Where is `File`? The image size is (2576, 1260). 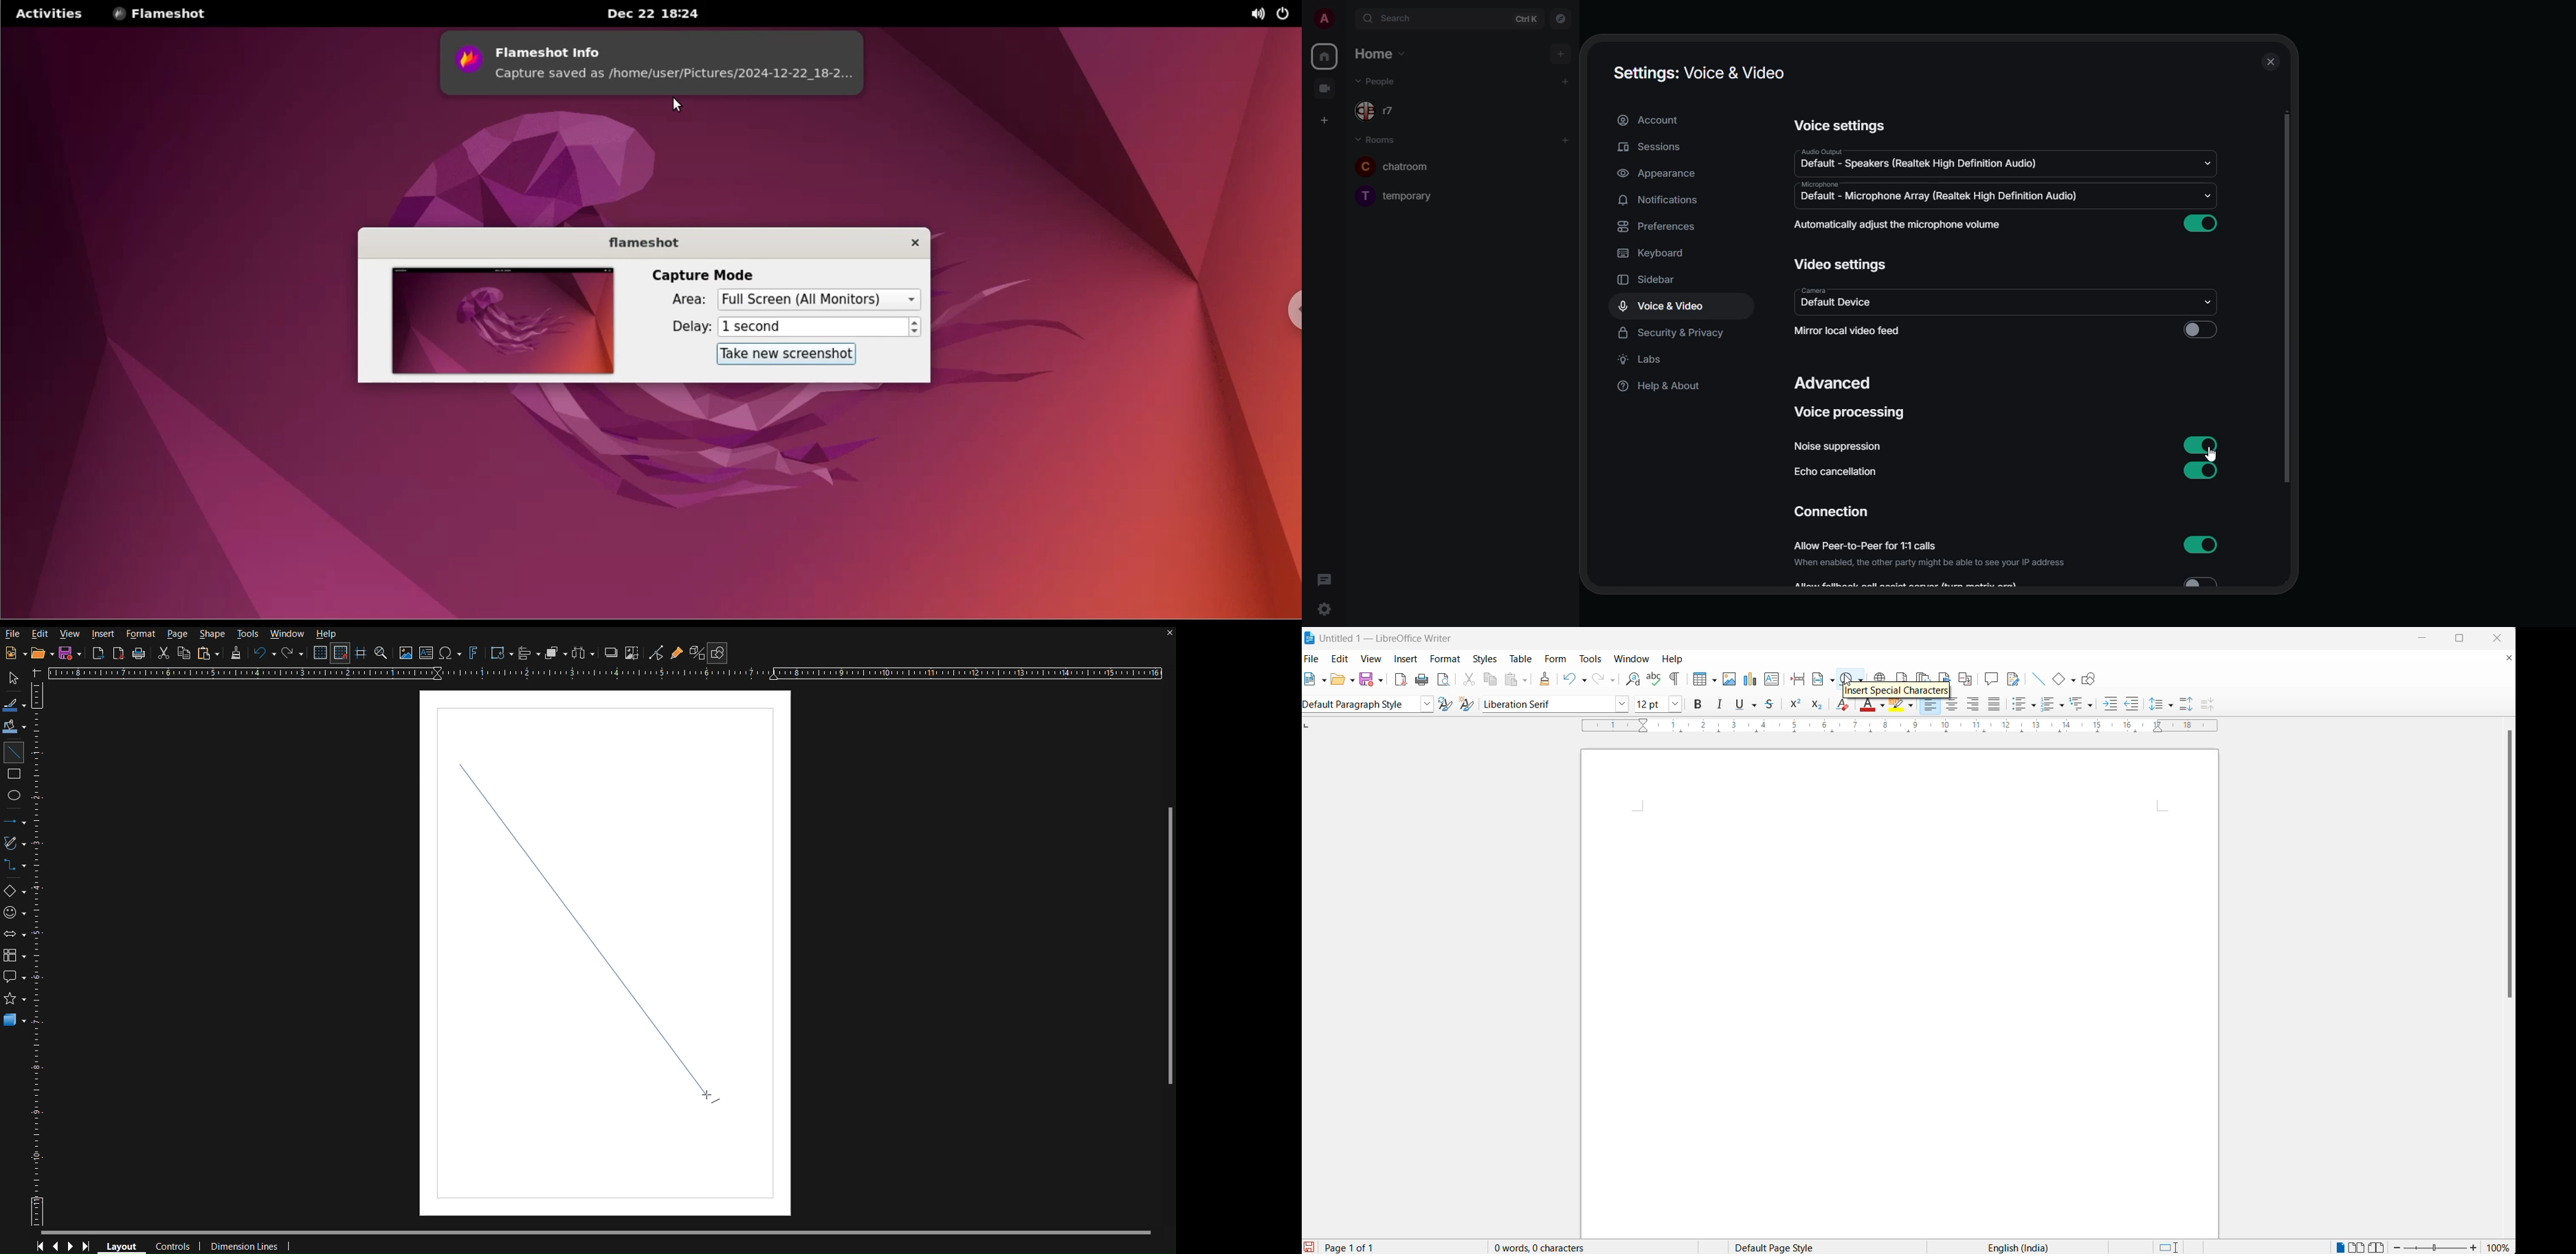
File is located at coordinates (13, 636).